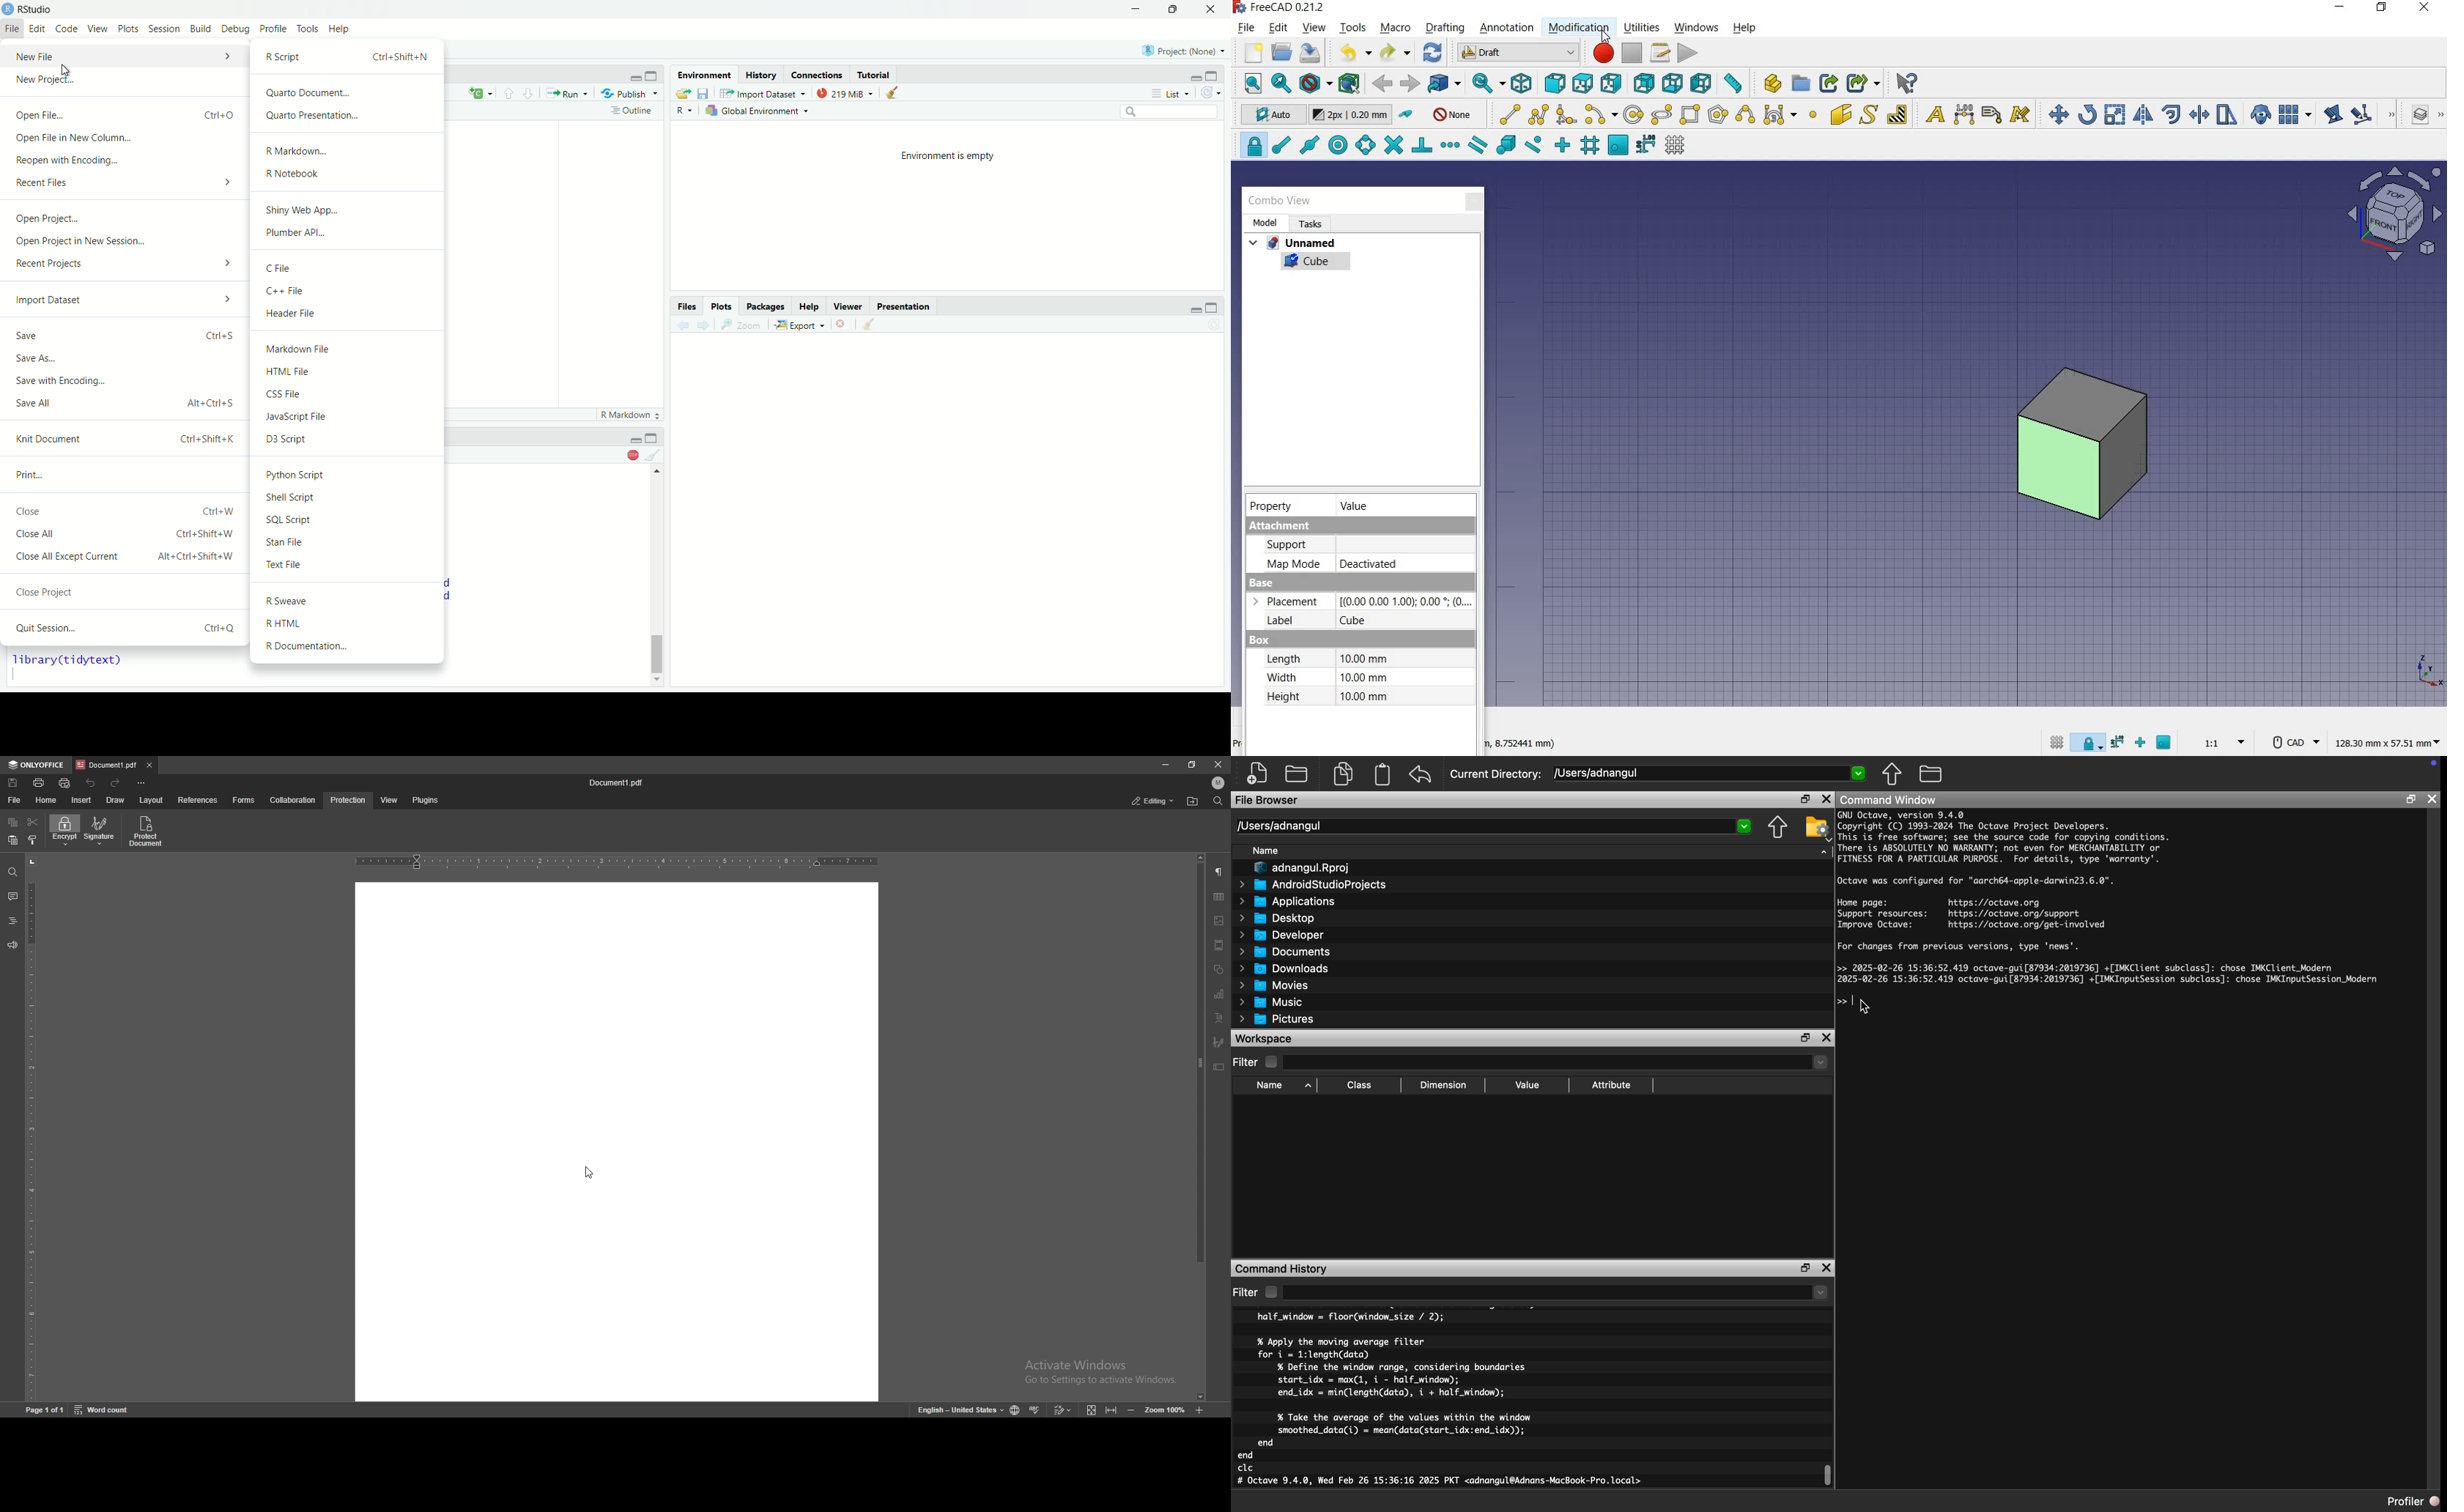 Image resolution: width=2464 pixels, height=1512 pixels. Describe the element at coordinates (124, 508) in the screenshot. I see `Close` at that location.